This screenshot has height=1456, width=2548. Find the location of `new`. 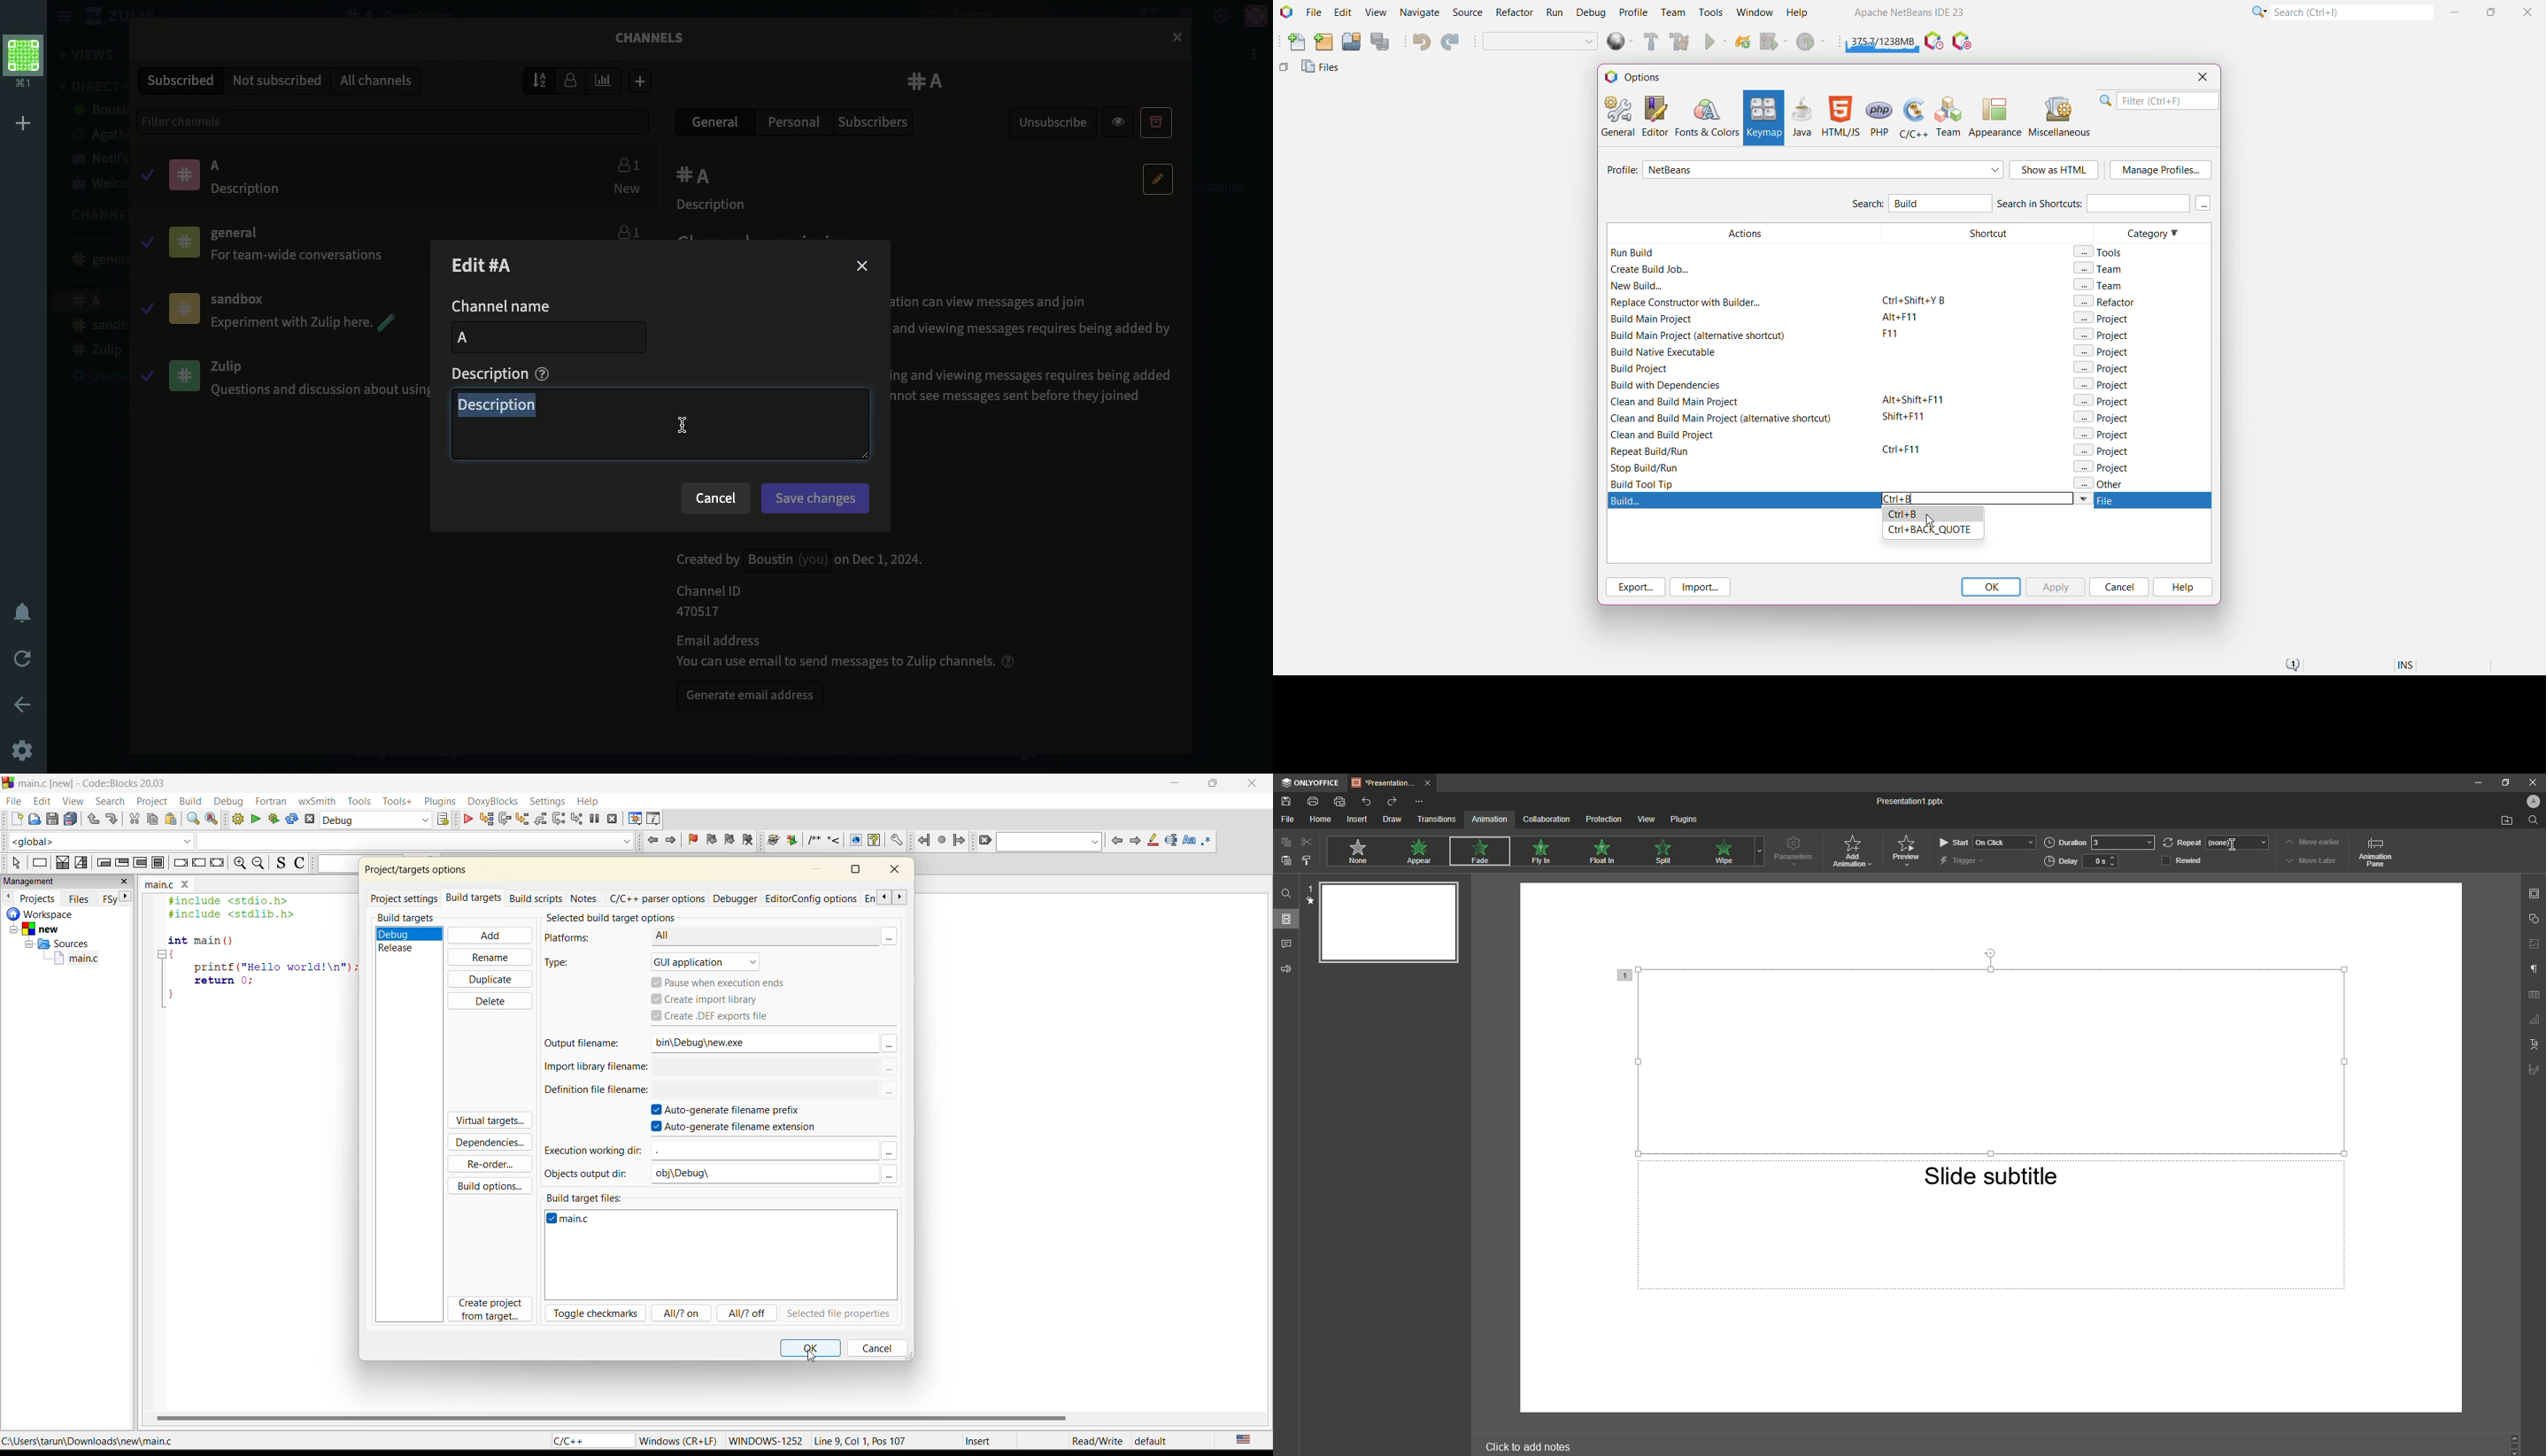

new is located at coordinates (53, 929).